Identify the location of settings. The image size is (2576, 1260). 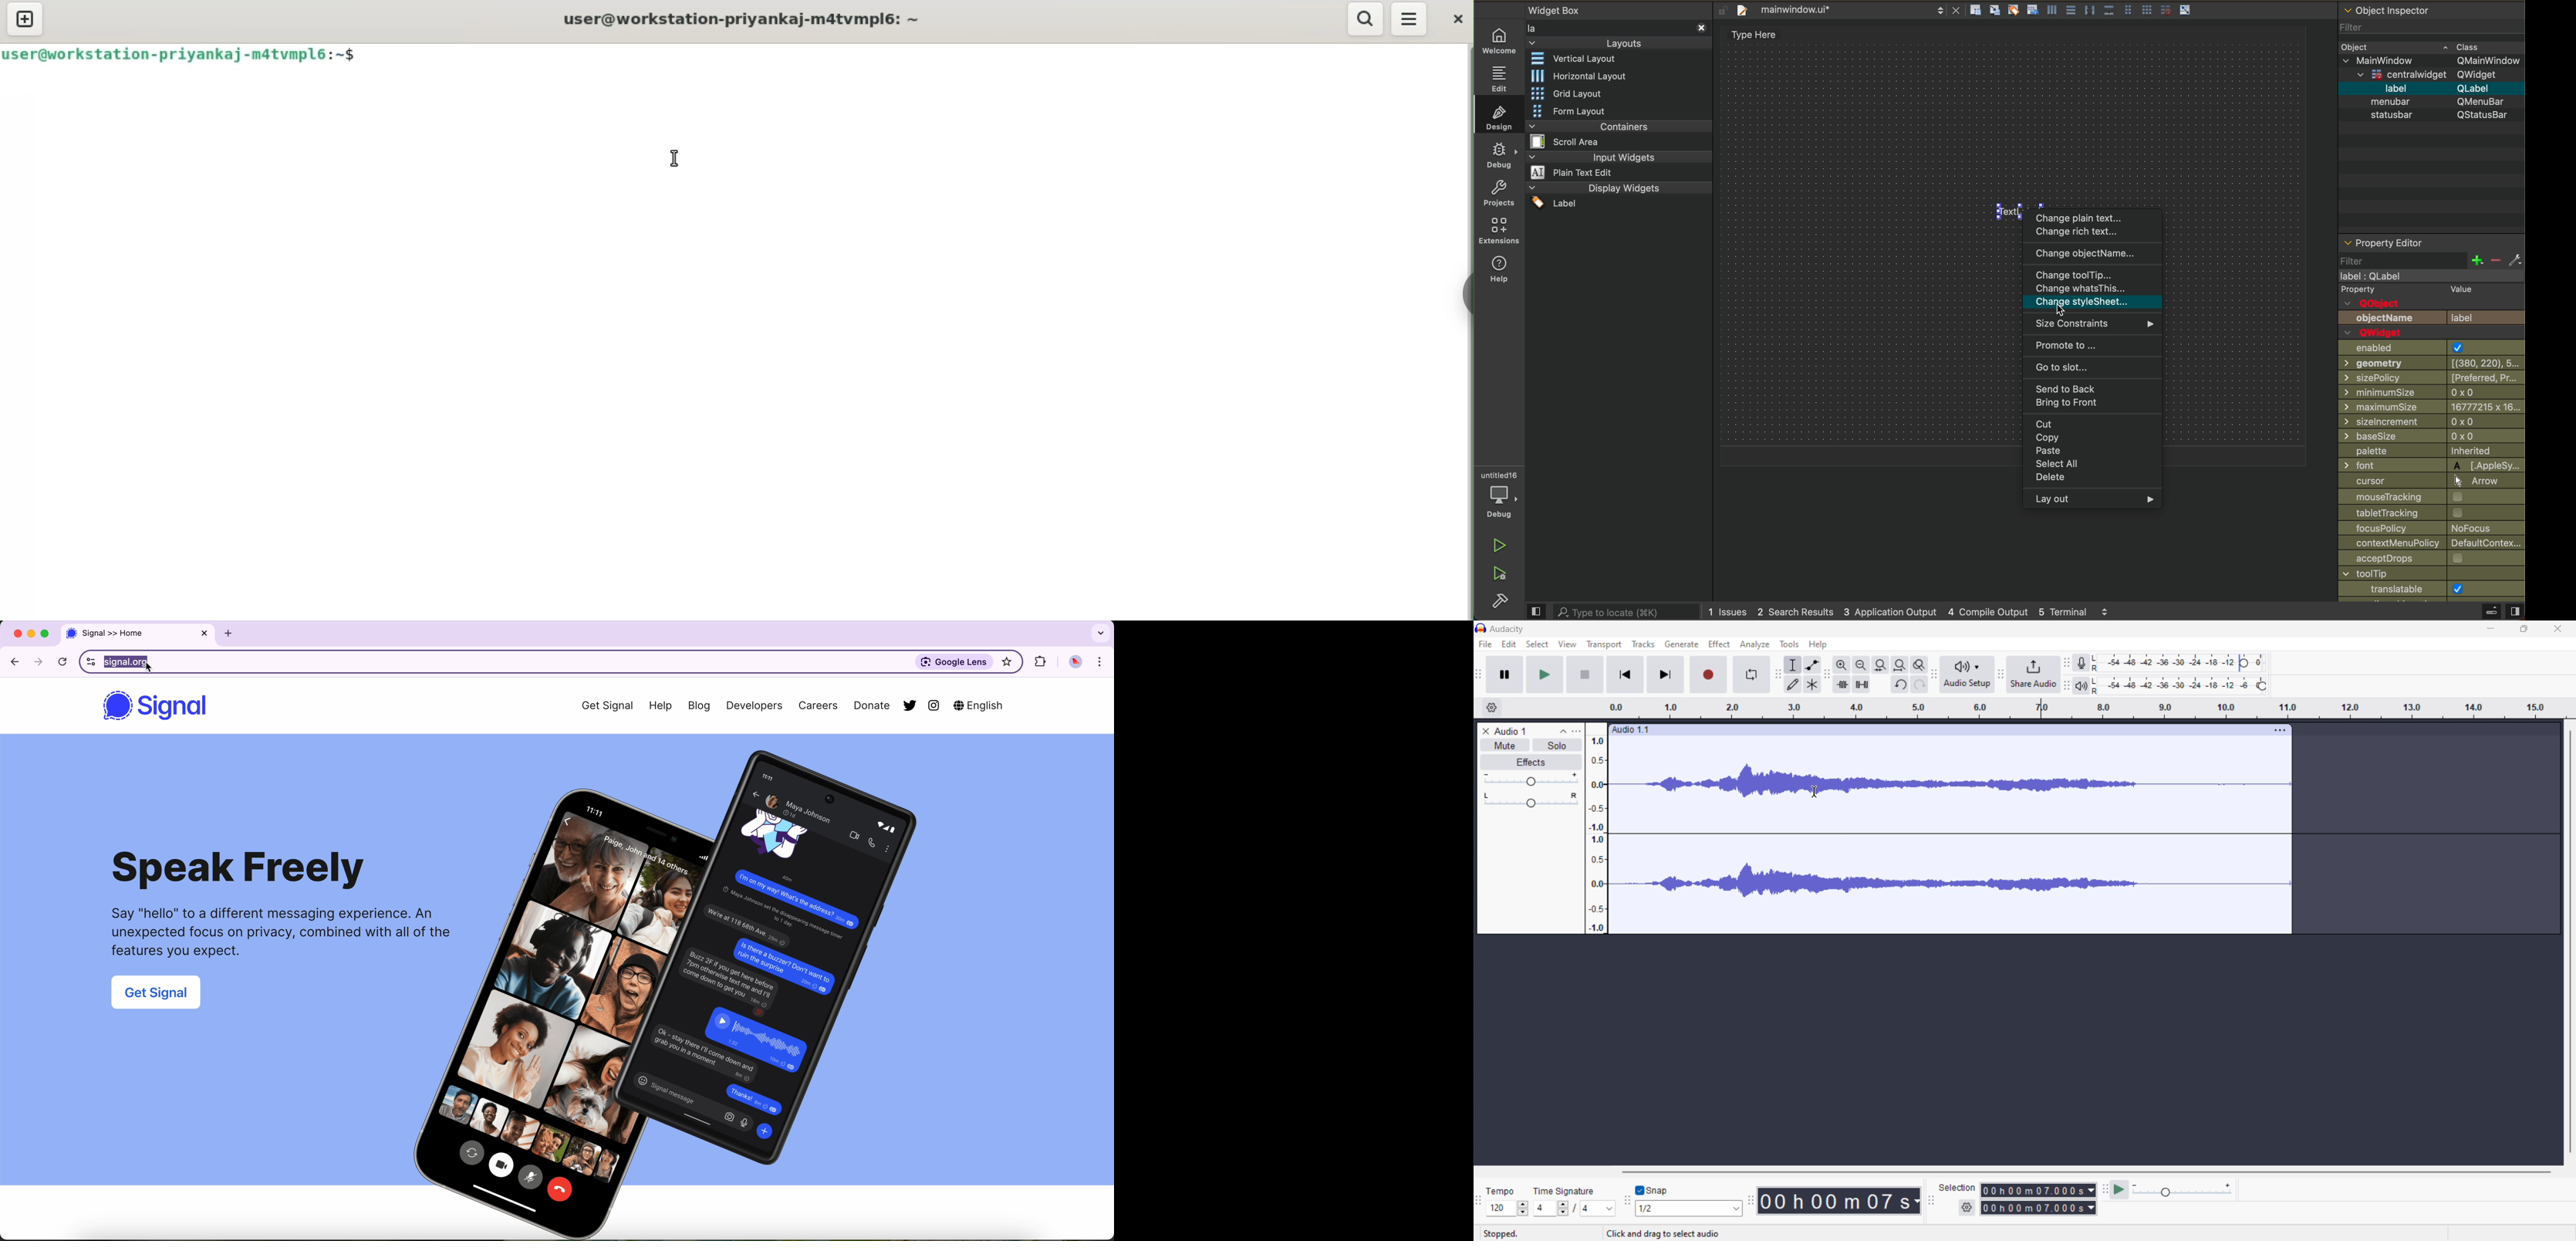
(1491, 708).